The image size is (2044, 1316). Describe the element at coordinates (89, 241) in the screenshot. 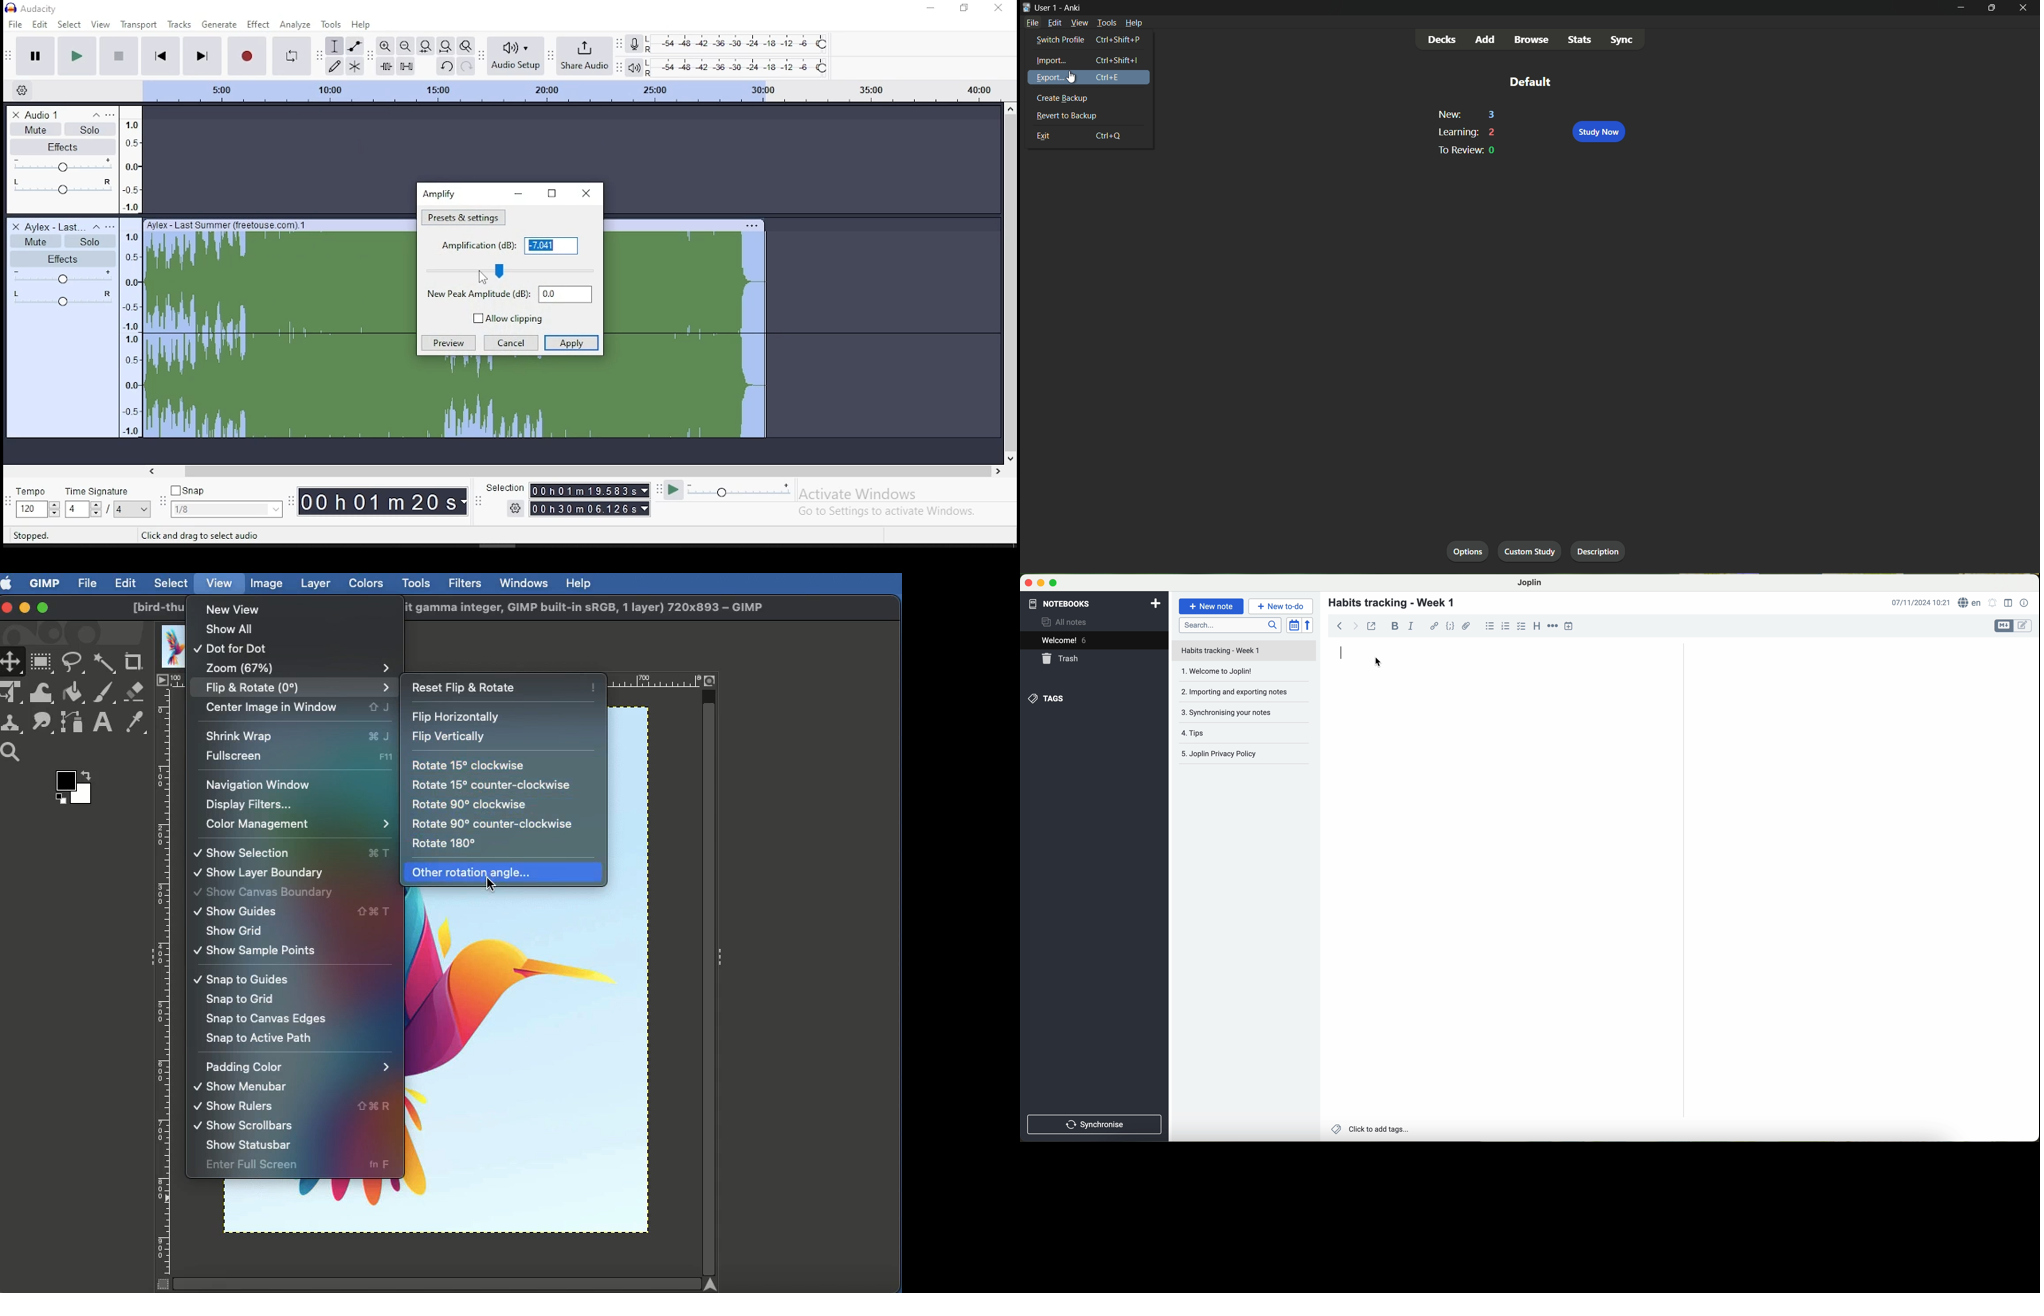

I see `solo` at that location.